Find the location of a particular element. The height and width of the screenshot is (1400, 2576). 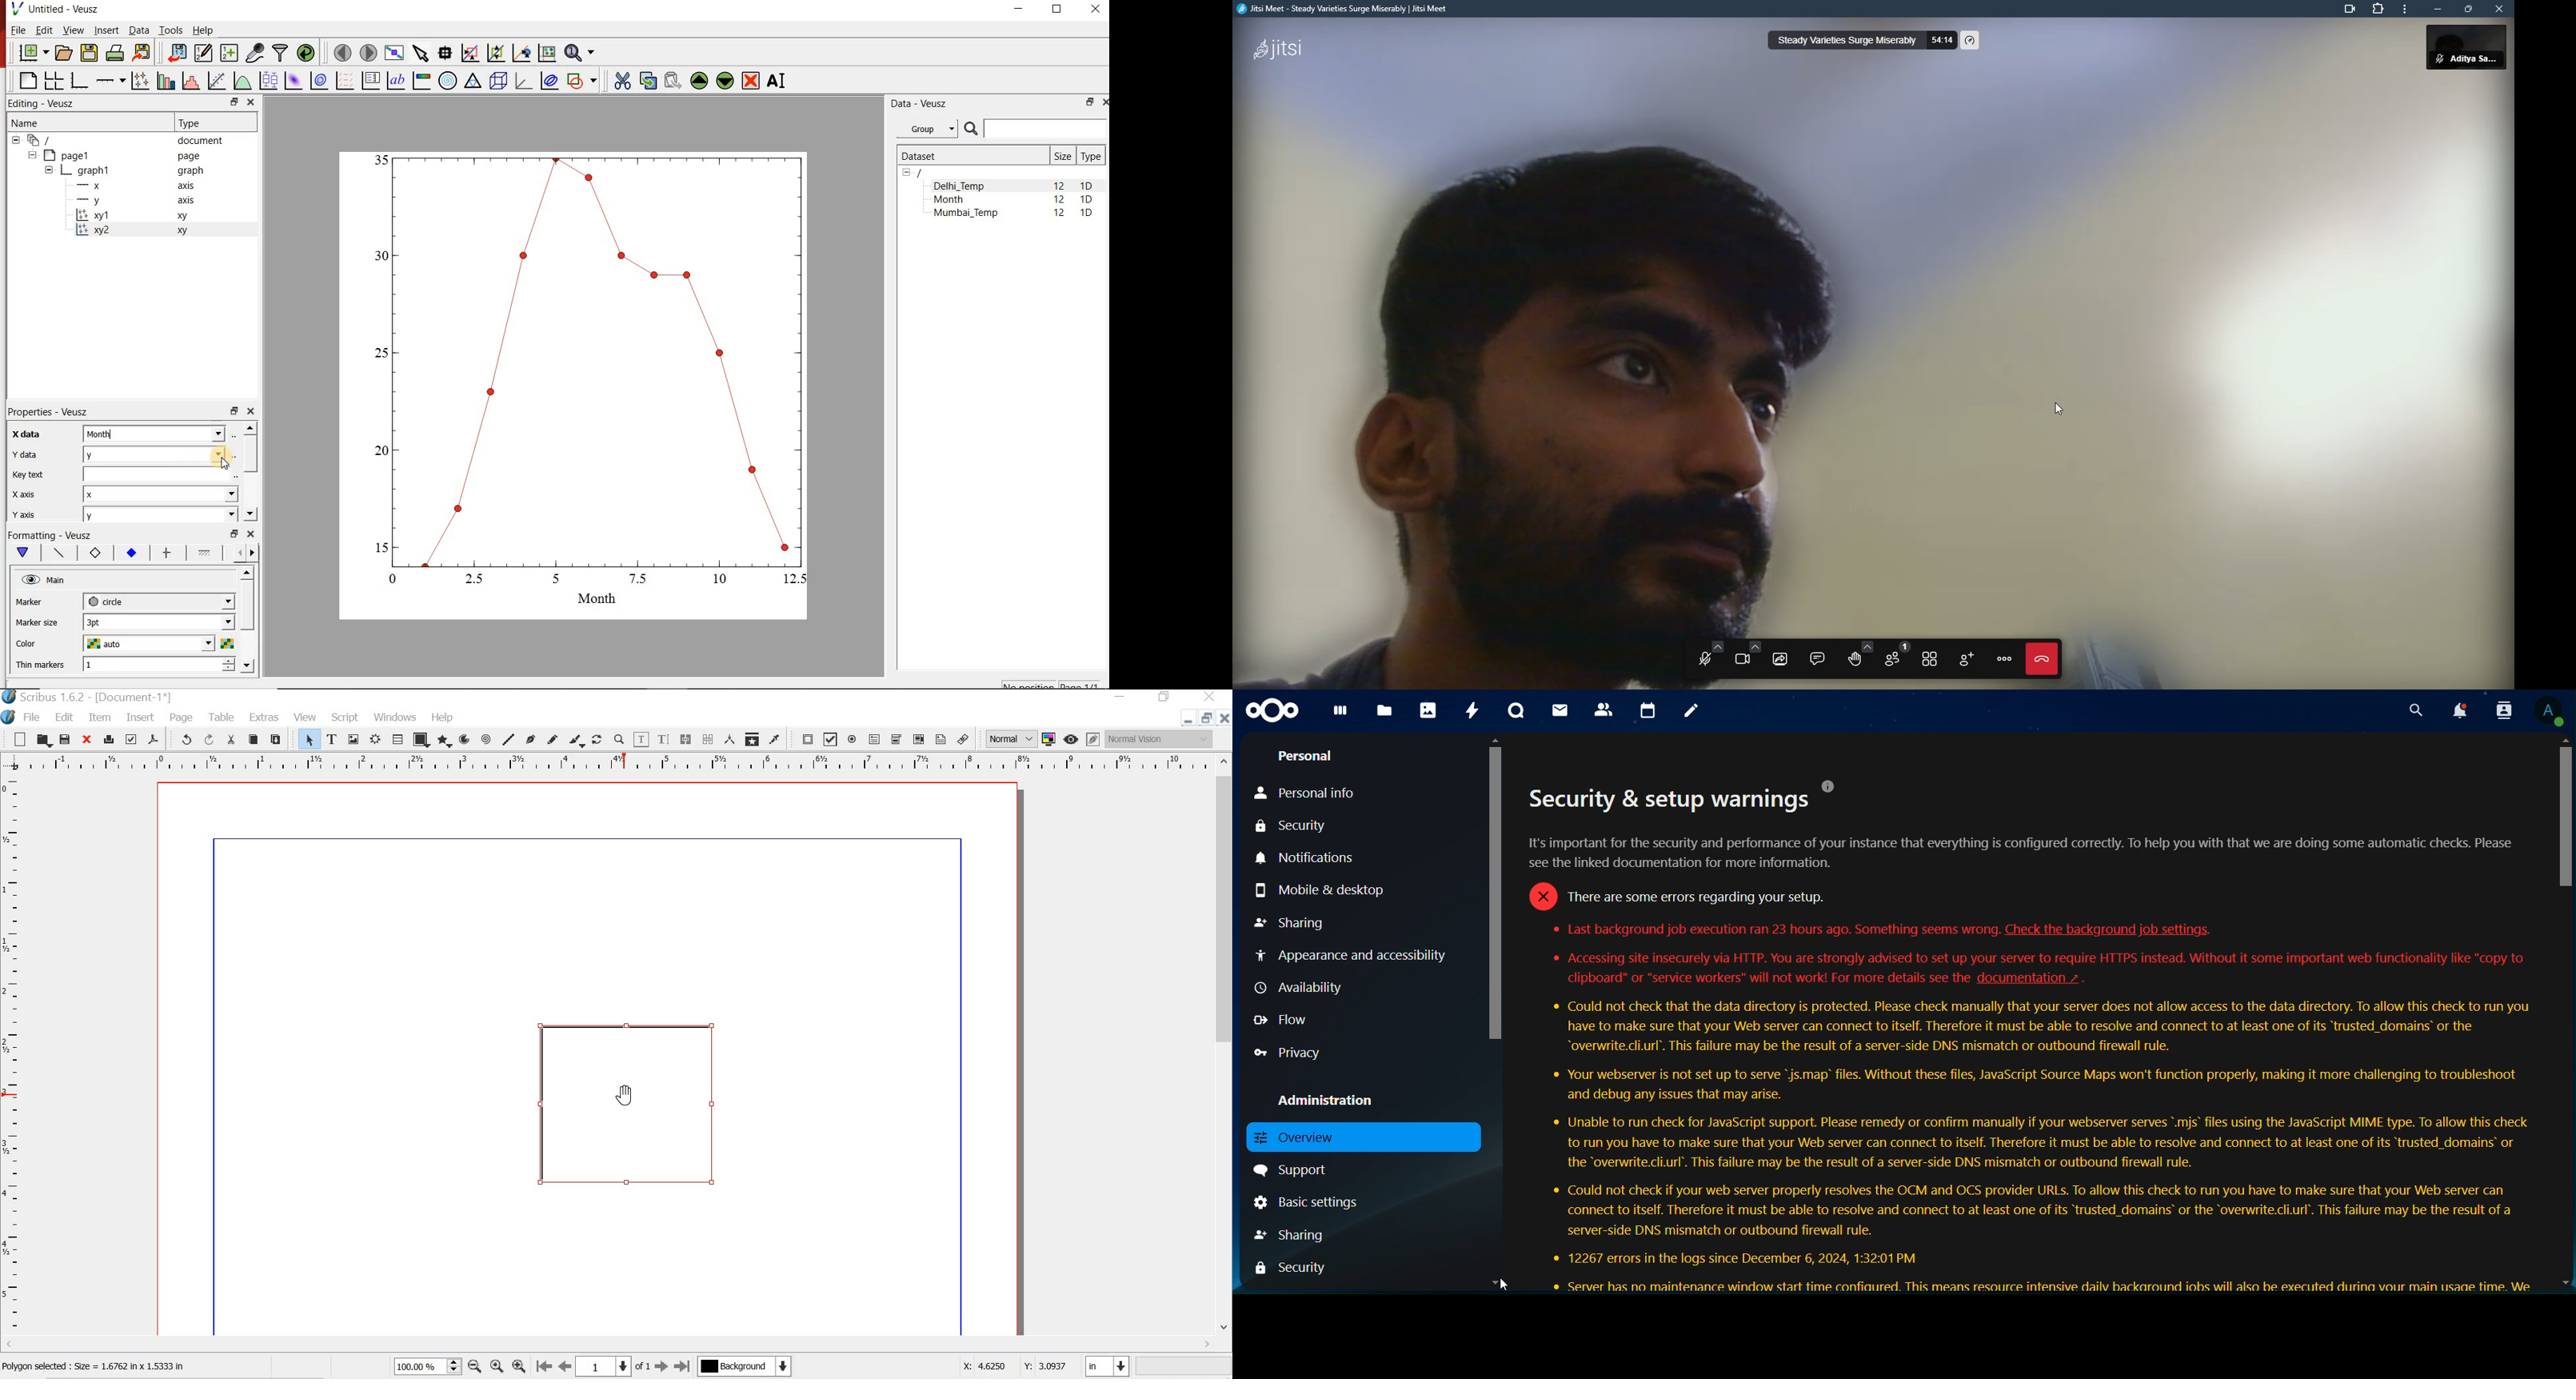

pdf list box is located at coordinates (917, 739).